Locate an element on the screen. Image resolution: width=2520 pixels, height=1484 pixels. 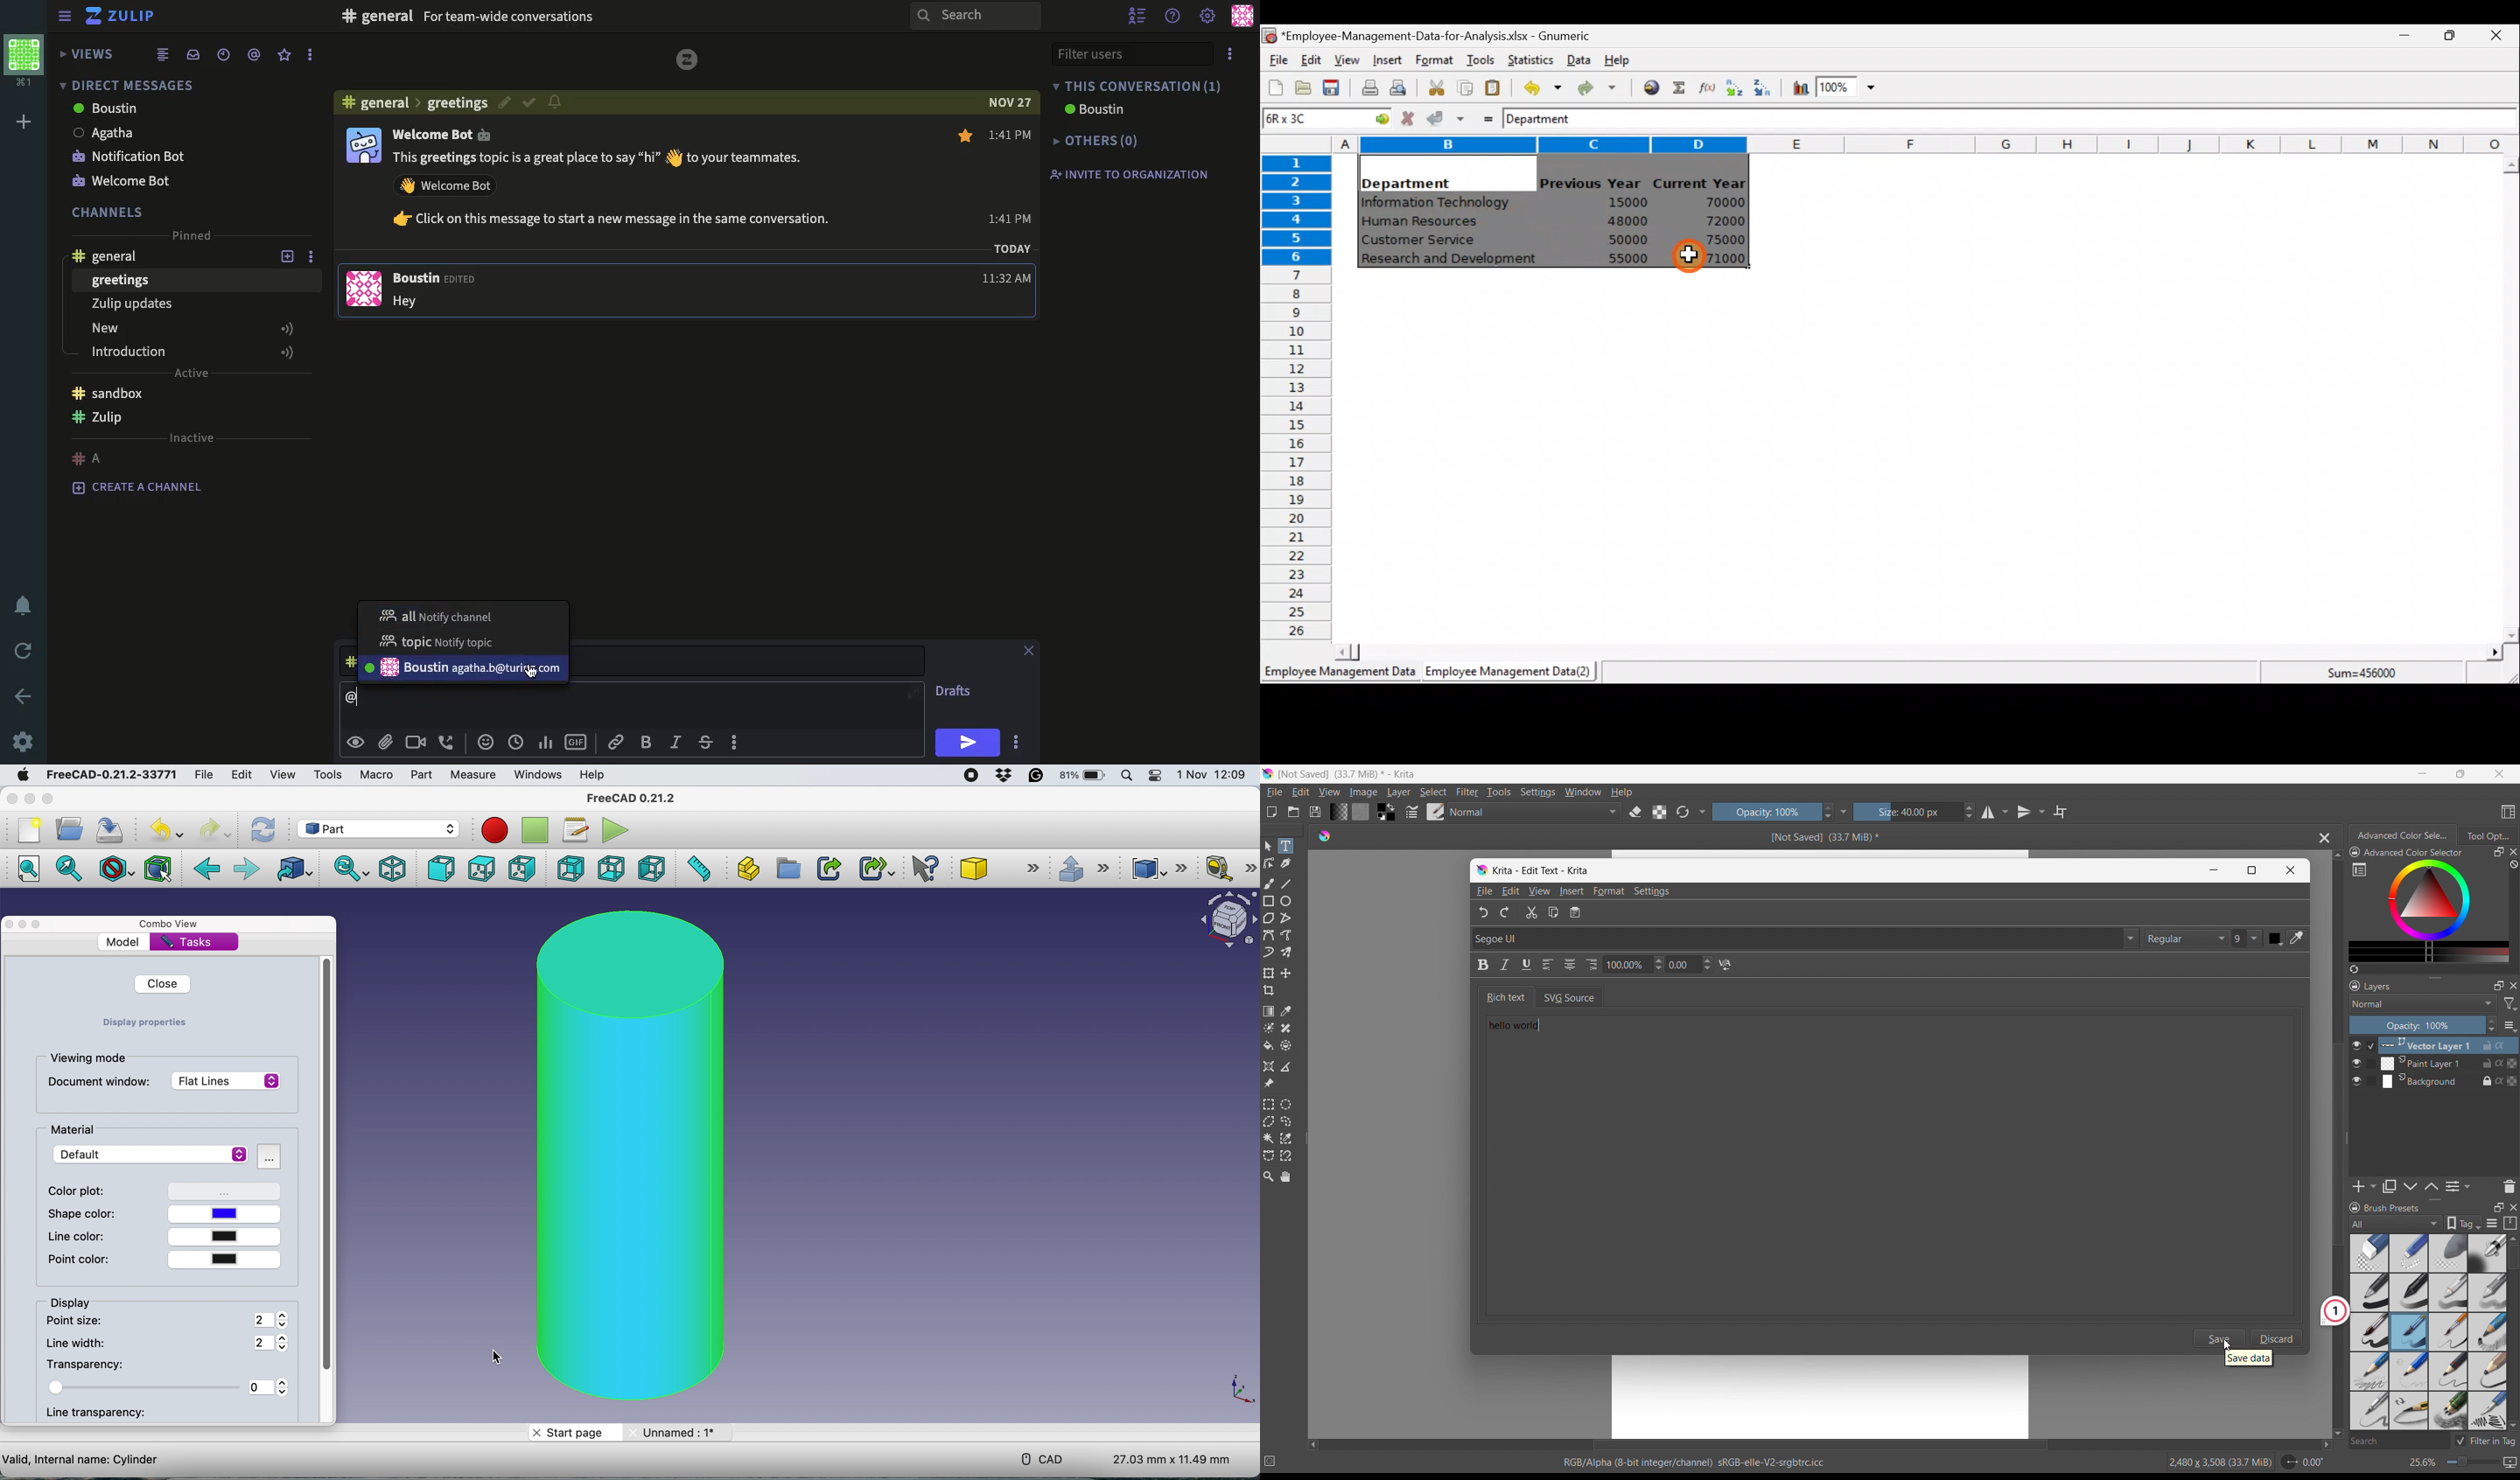
choose workspace is located at coordinates (2508, 812).